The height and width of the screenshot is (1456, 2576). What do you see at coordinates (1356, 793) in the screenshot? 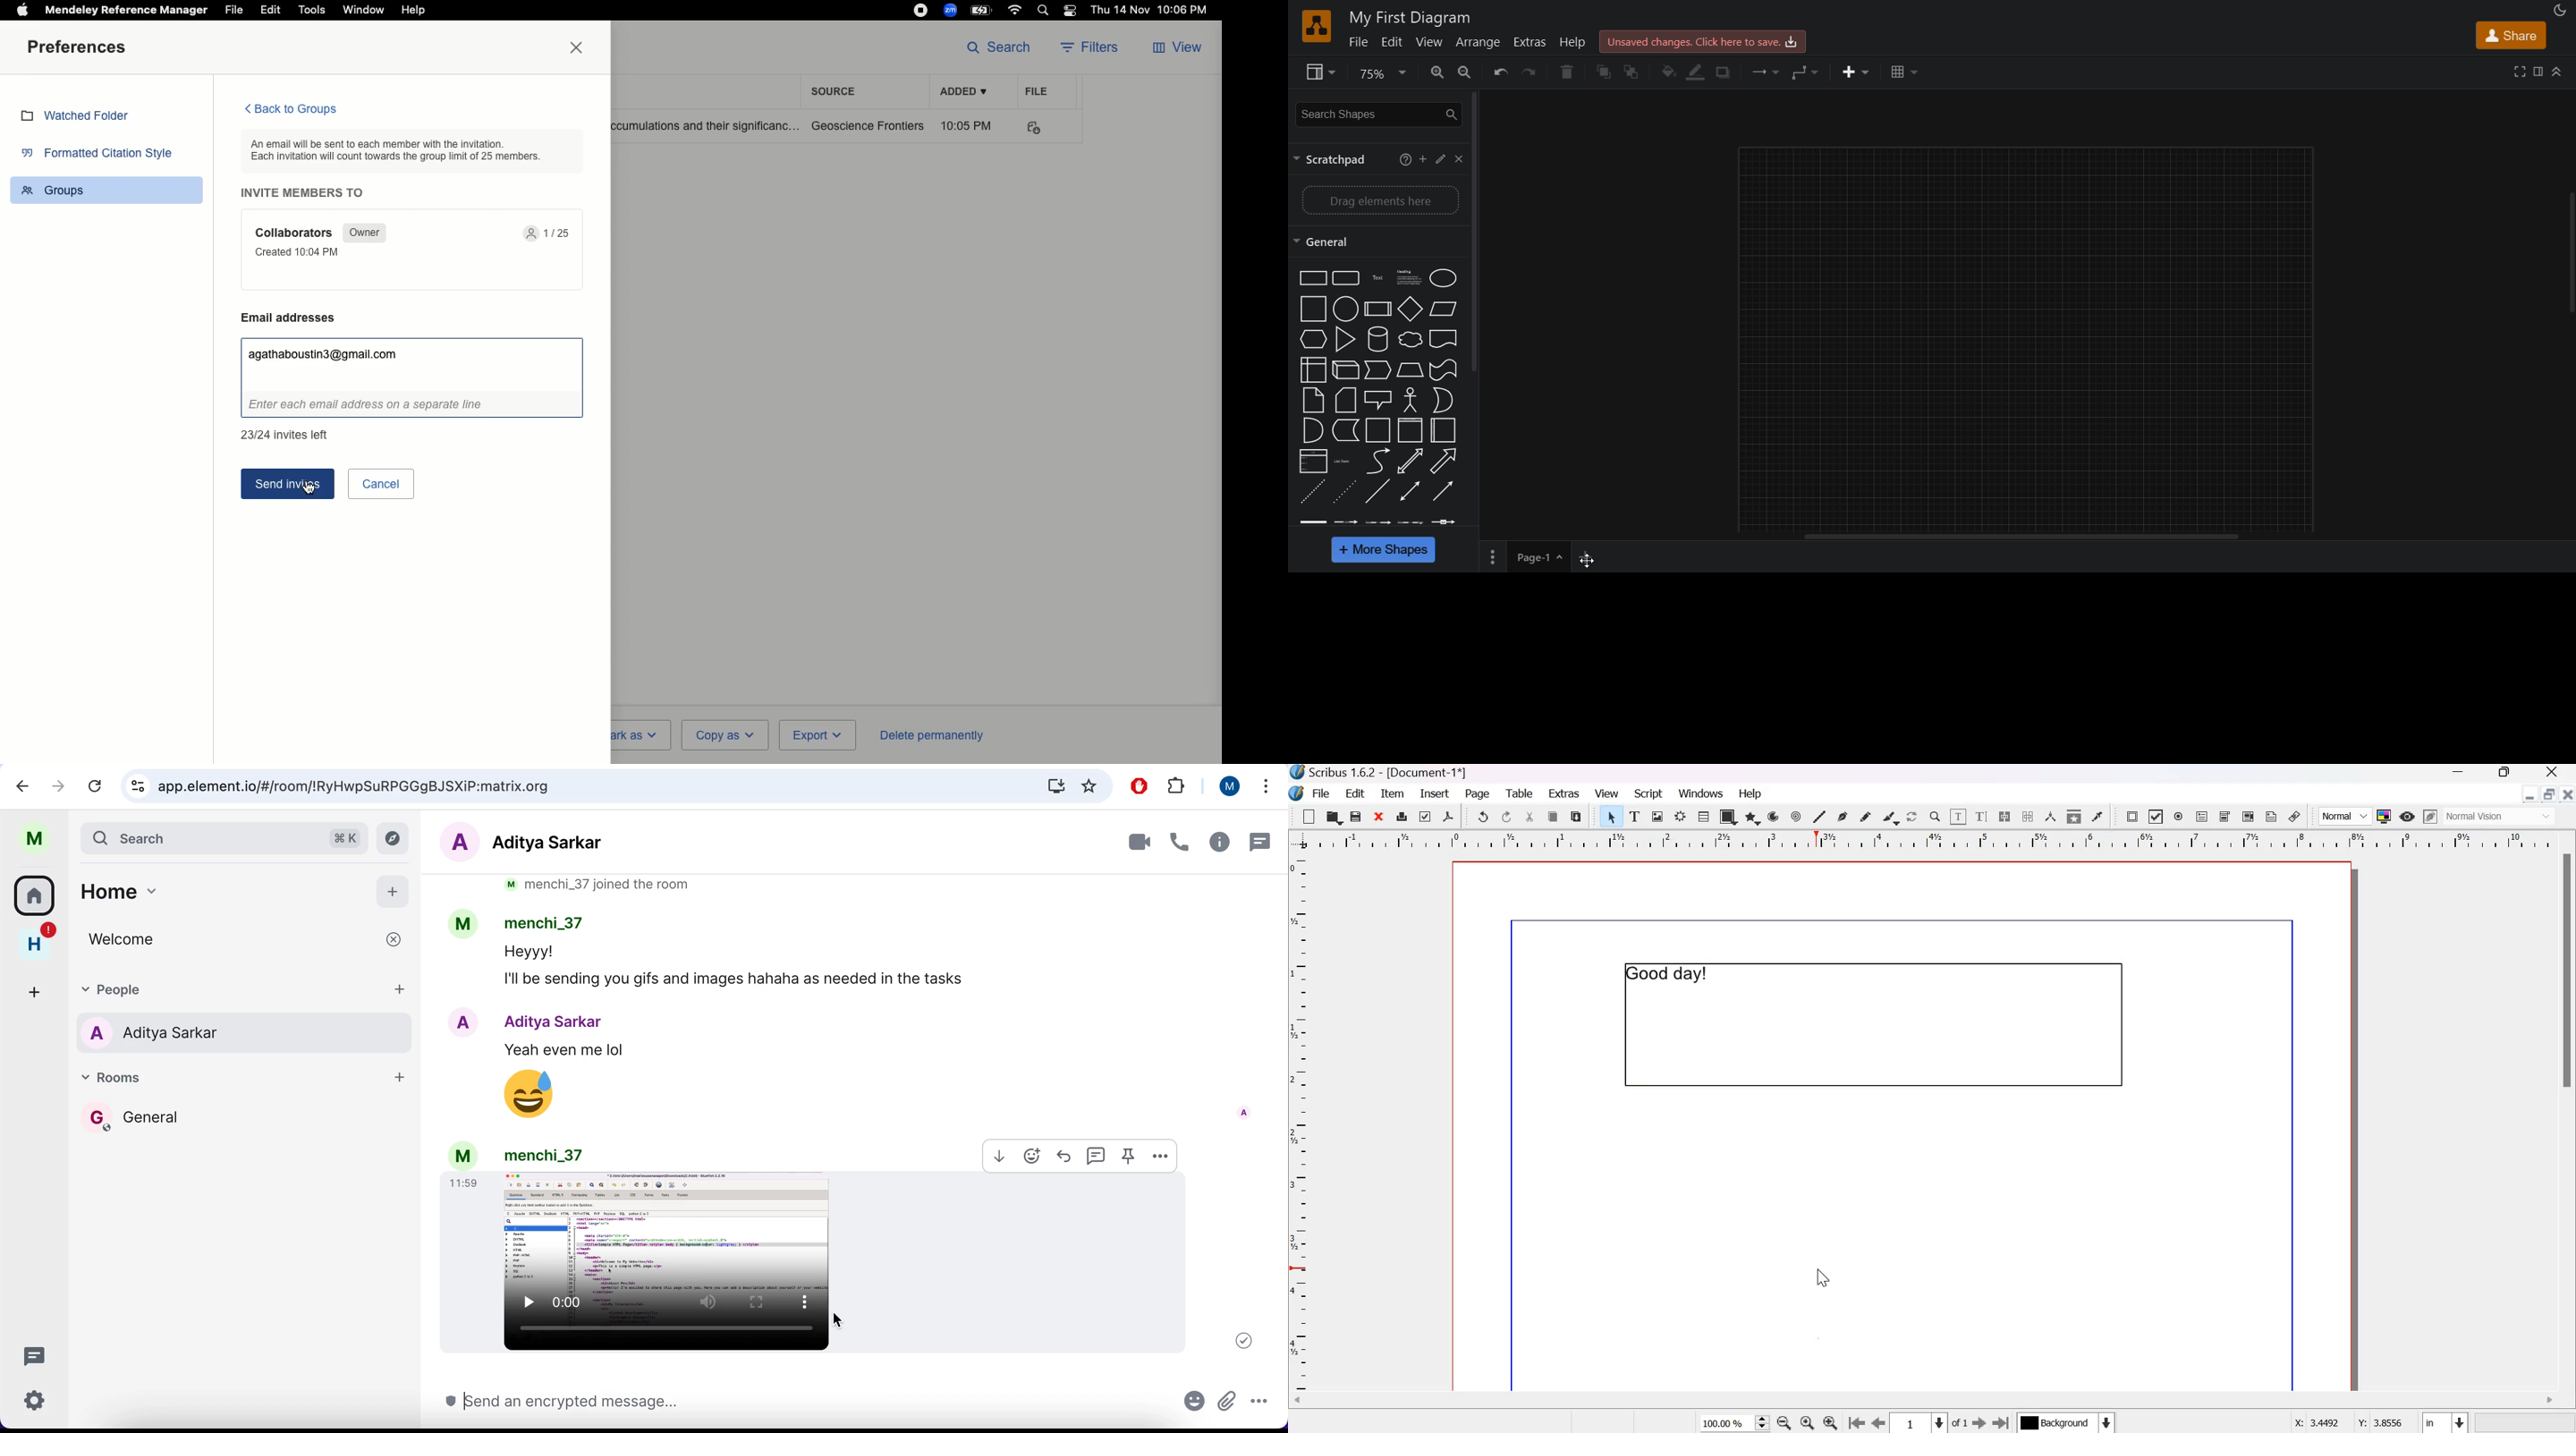
I see `Edit` at bounding box center [1356, 793].